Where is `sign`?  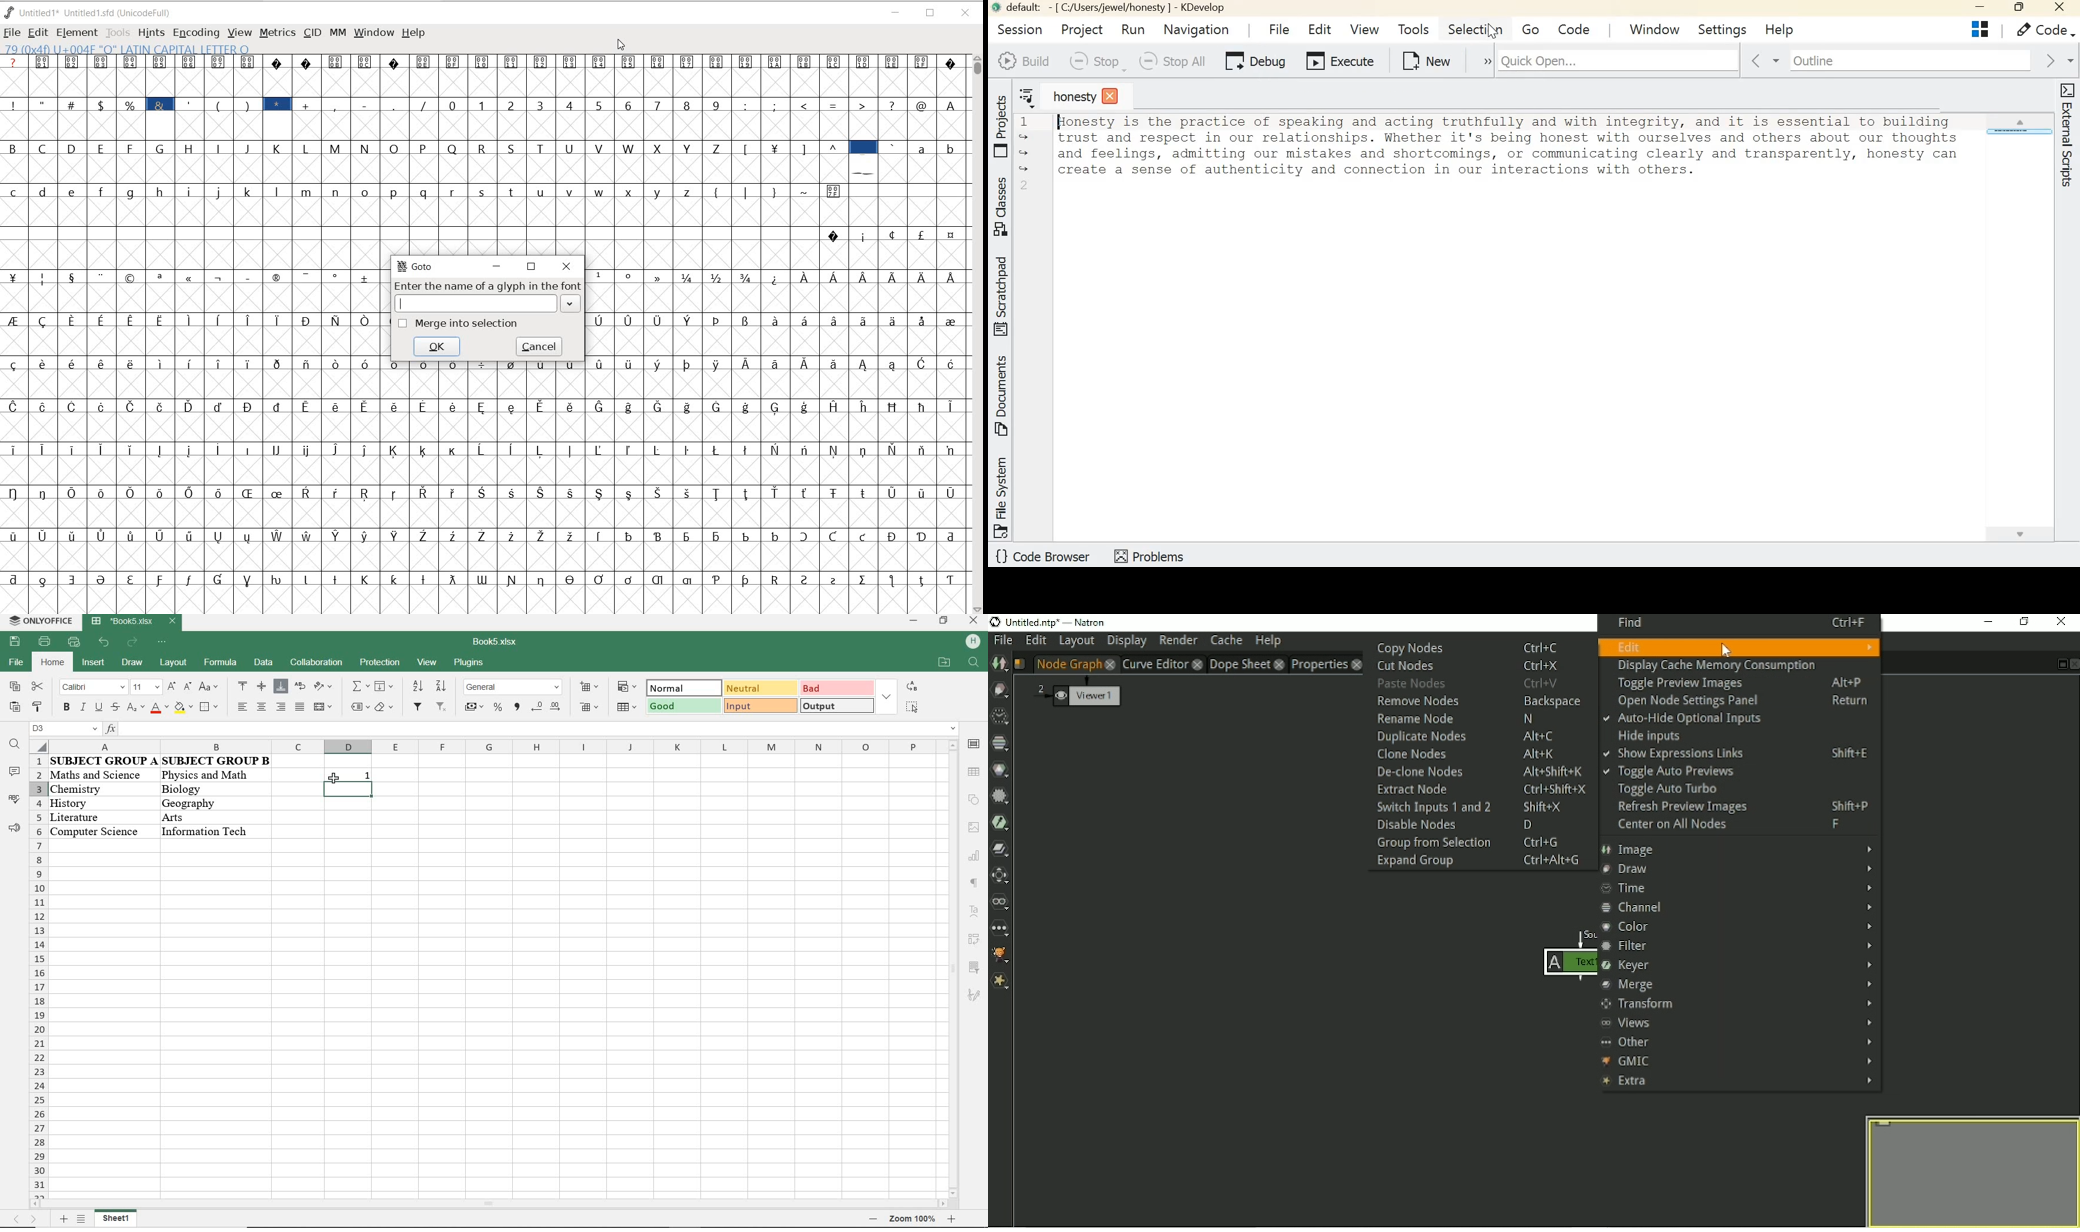
sign is located at coordinates (977, 969).